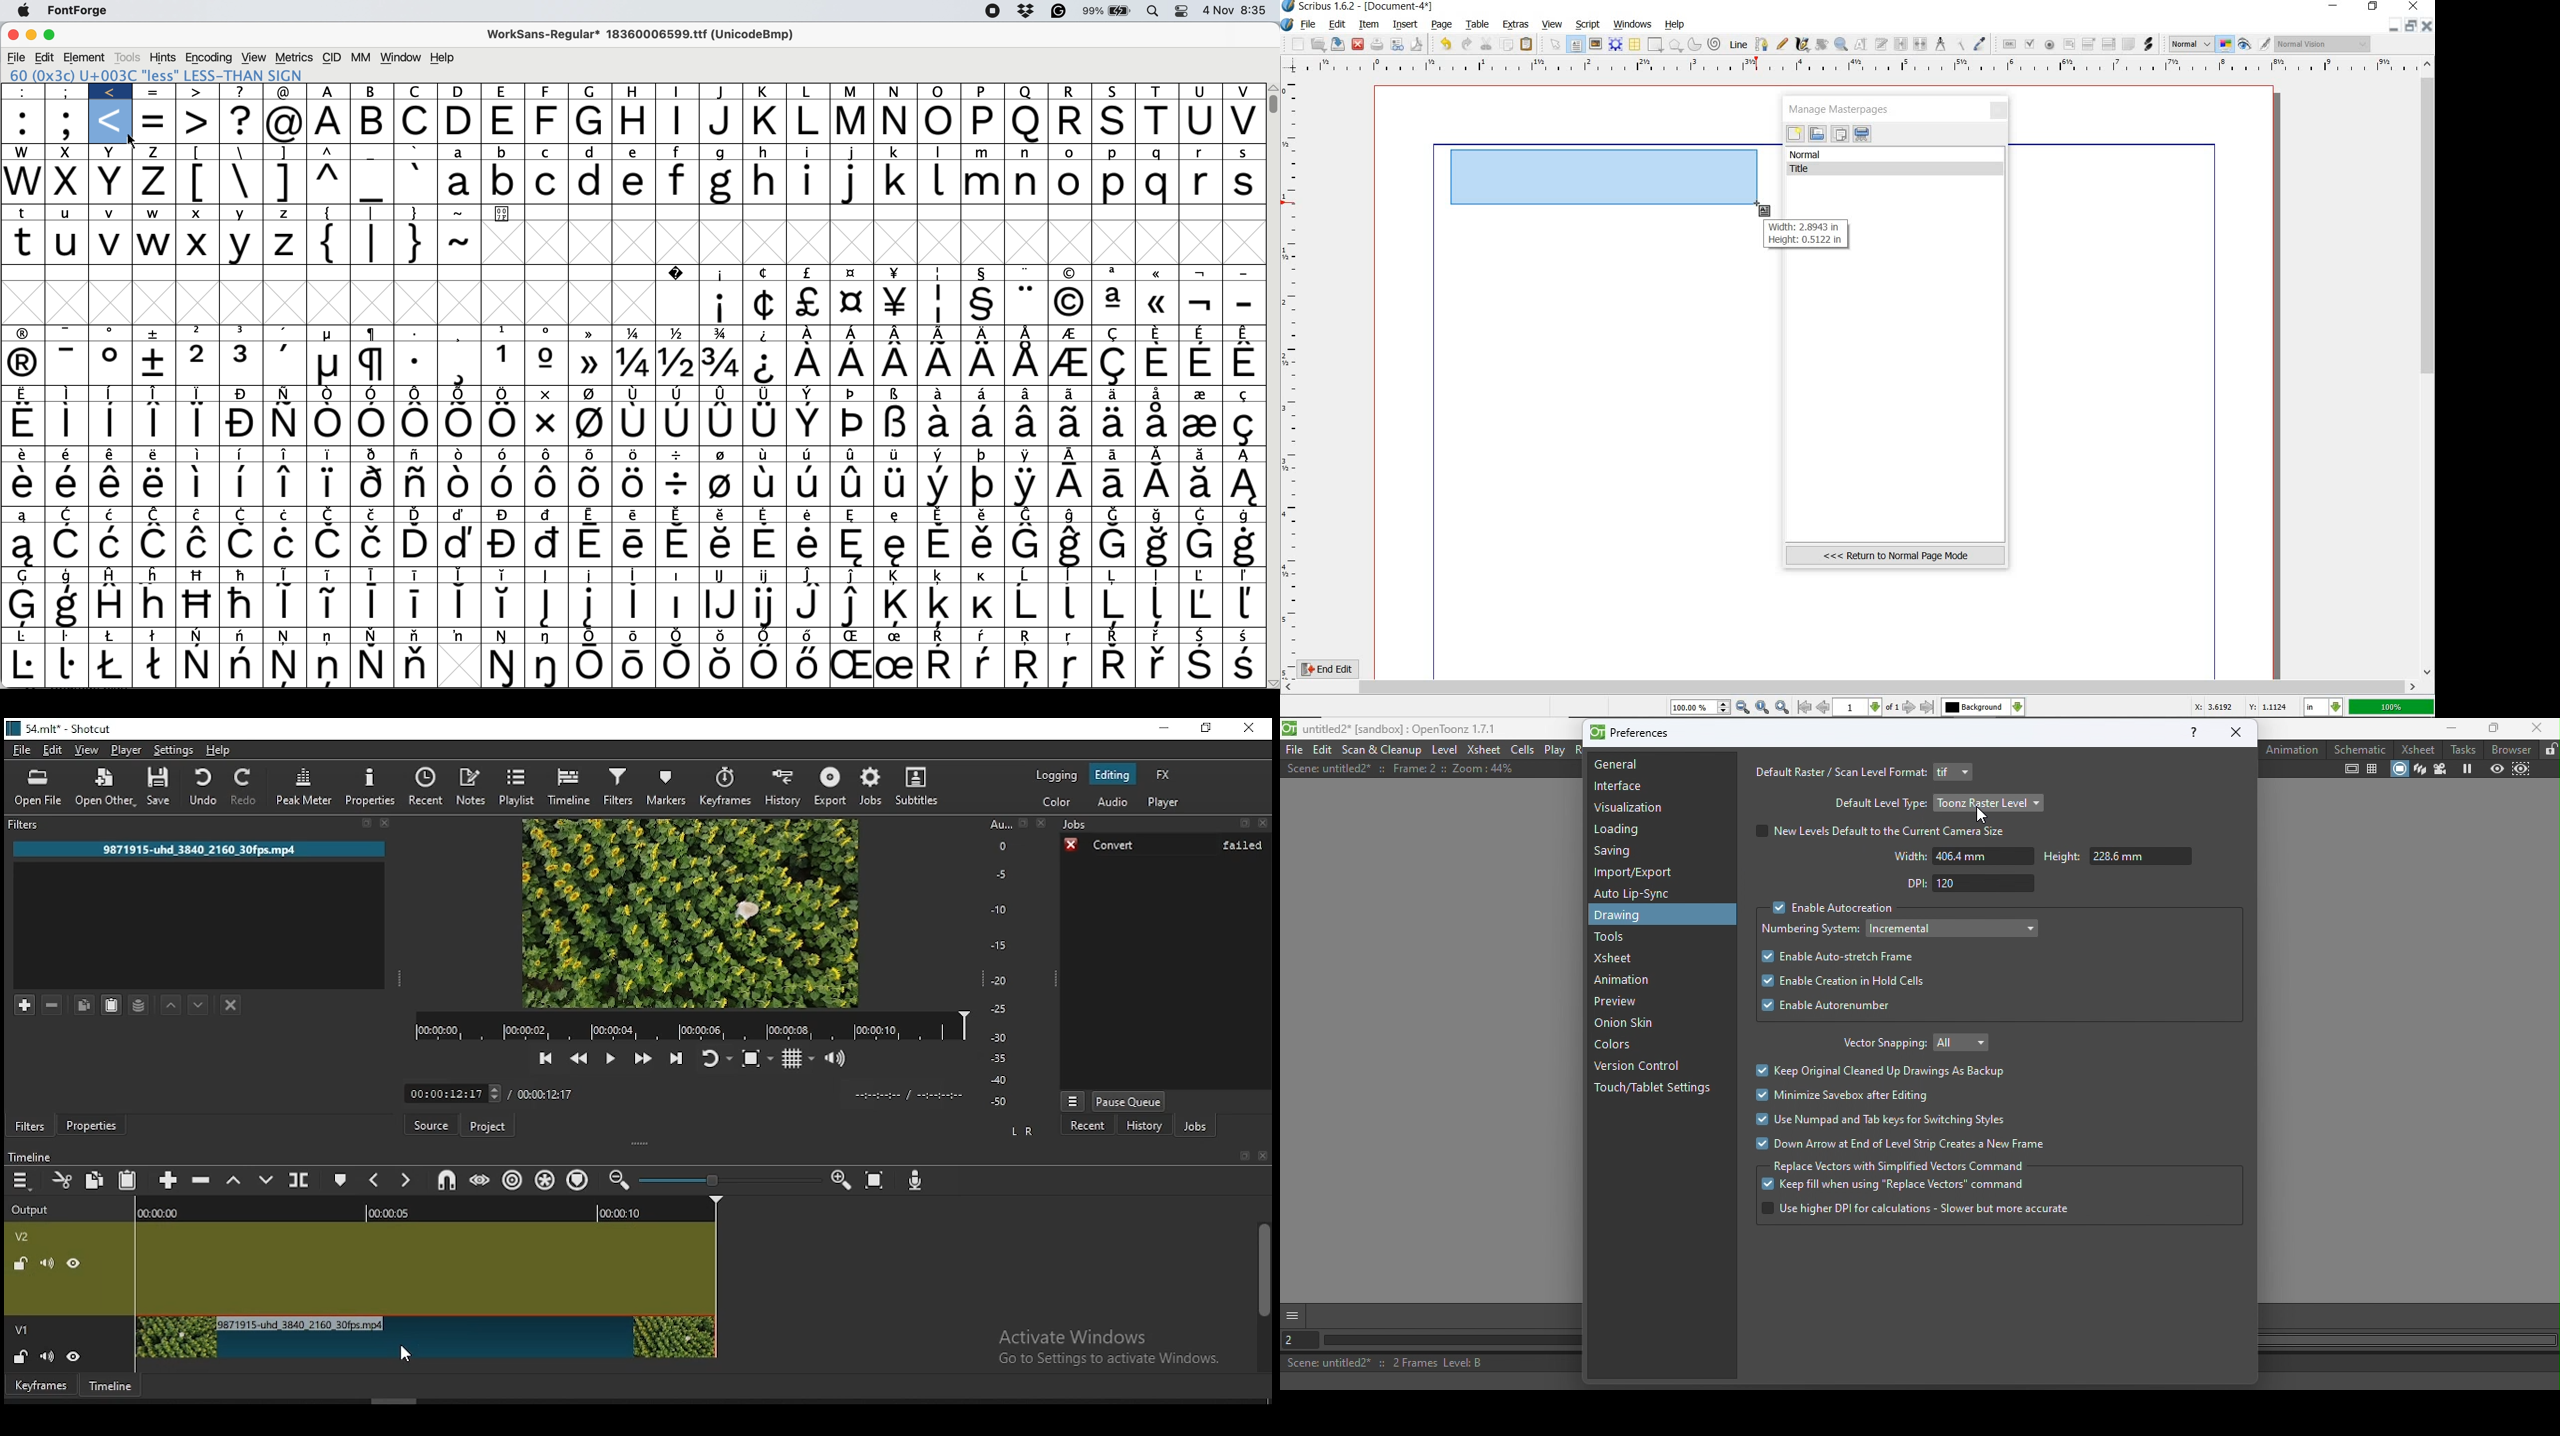 The image size is (2576, 1456). I want to click on Symbol, so click(938, 664).